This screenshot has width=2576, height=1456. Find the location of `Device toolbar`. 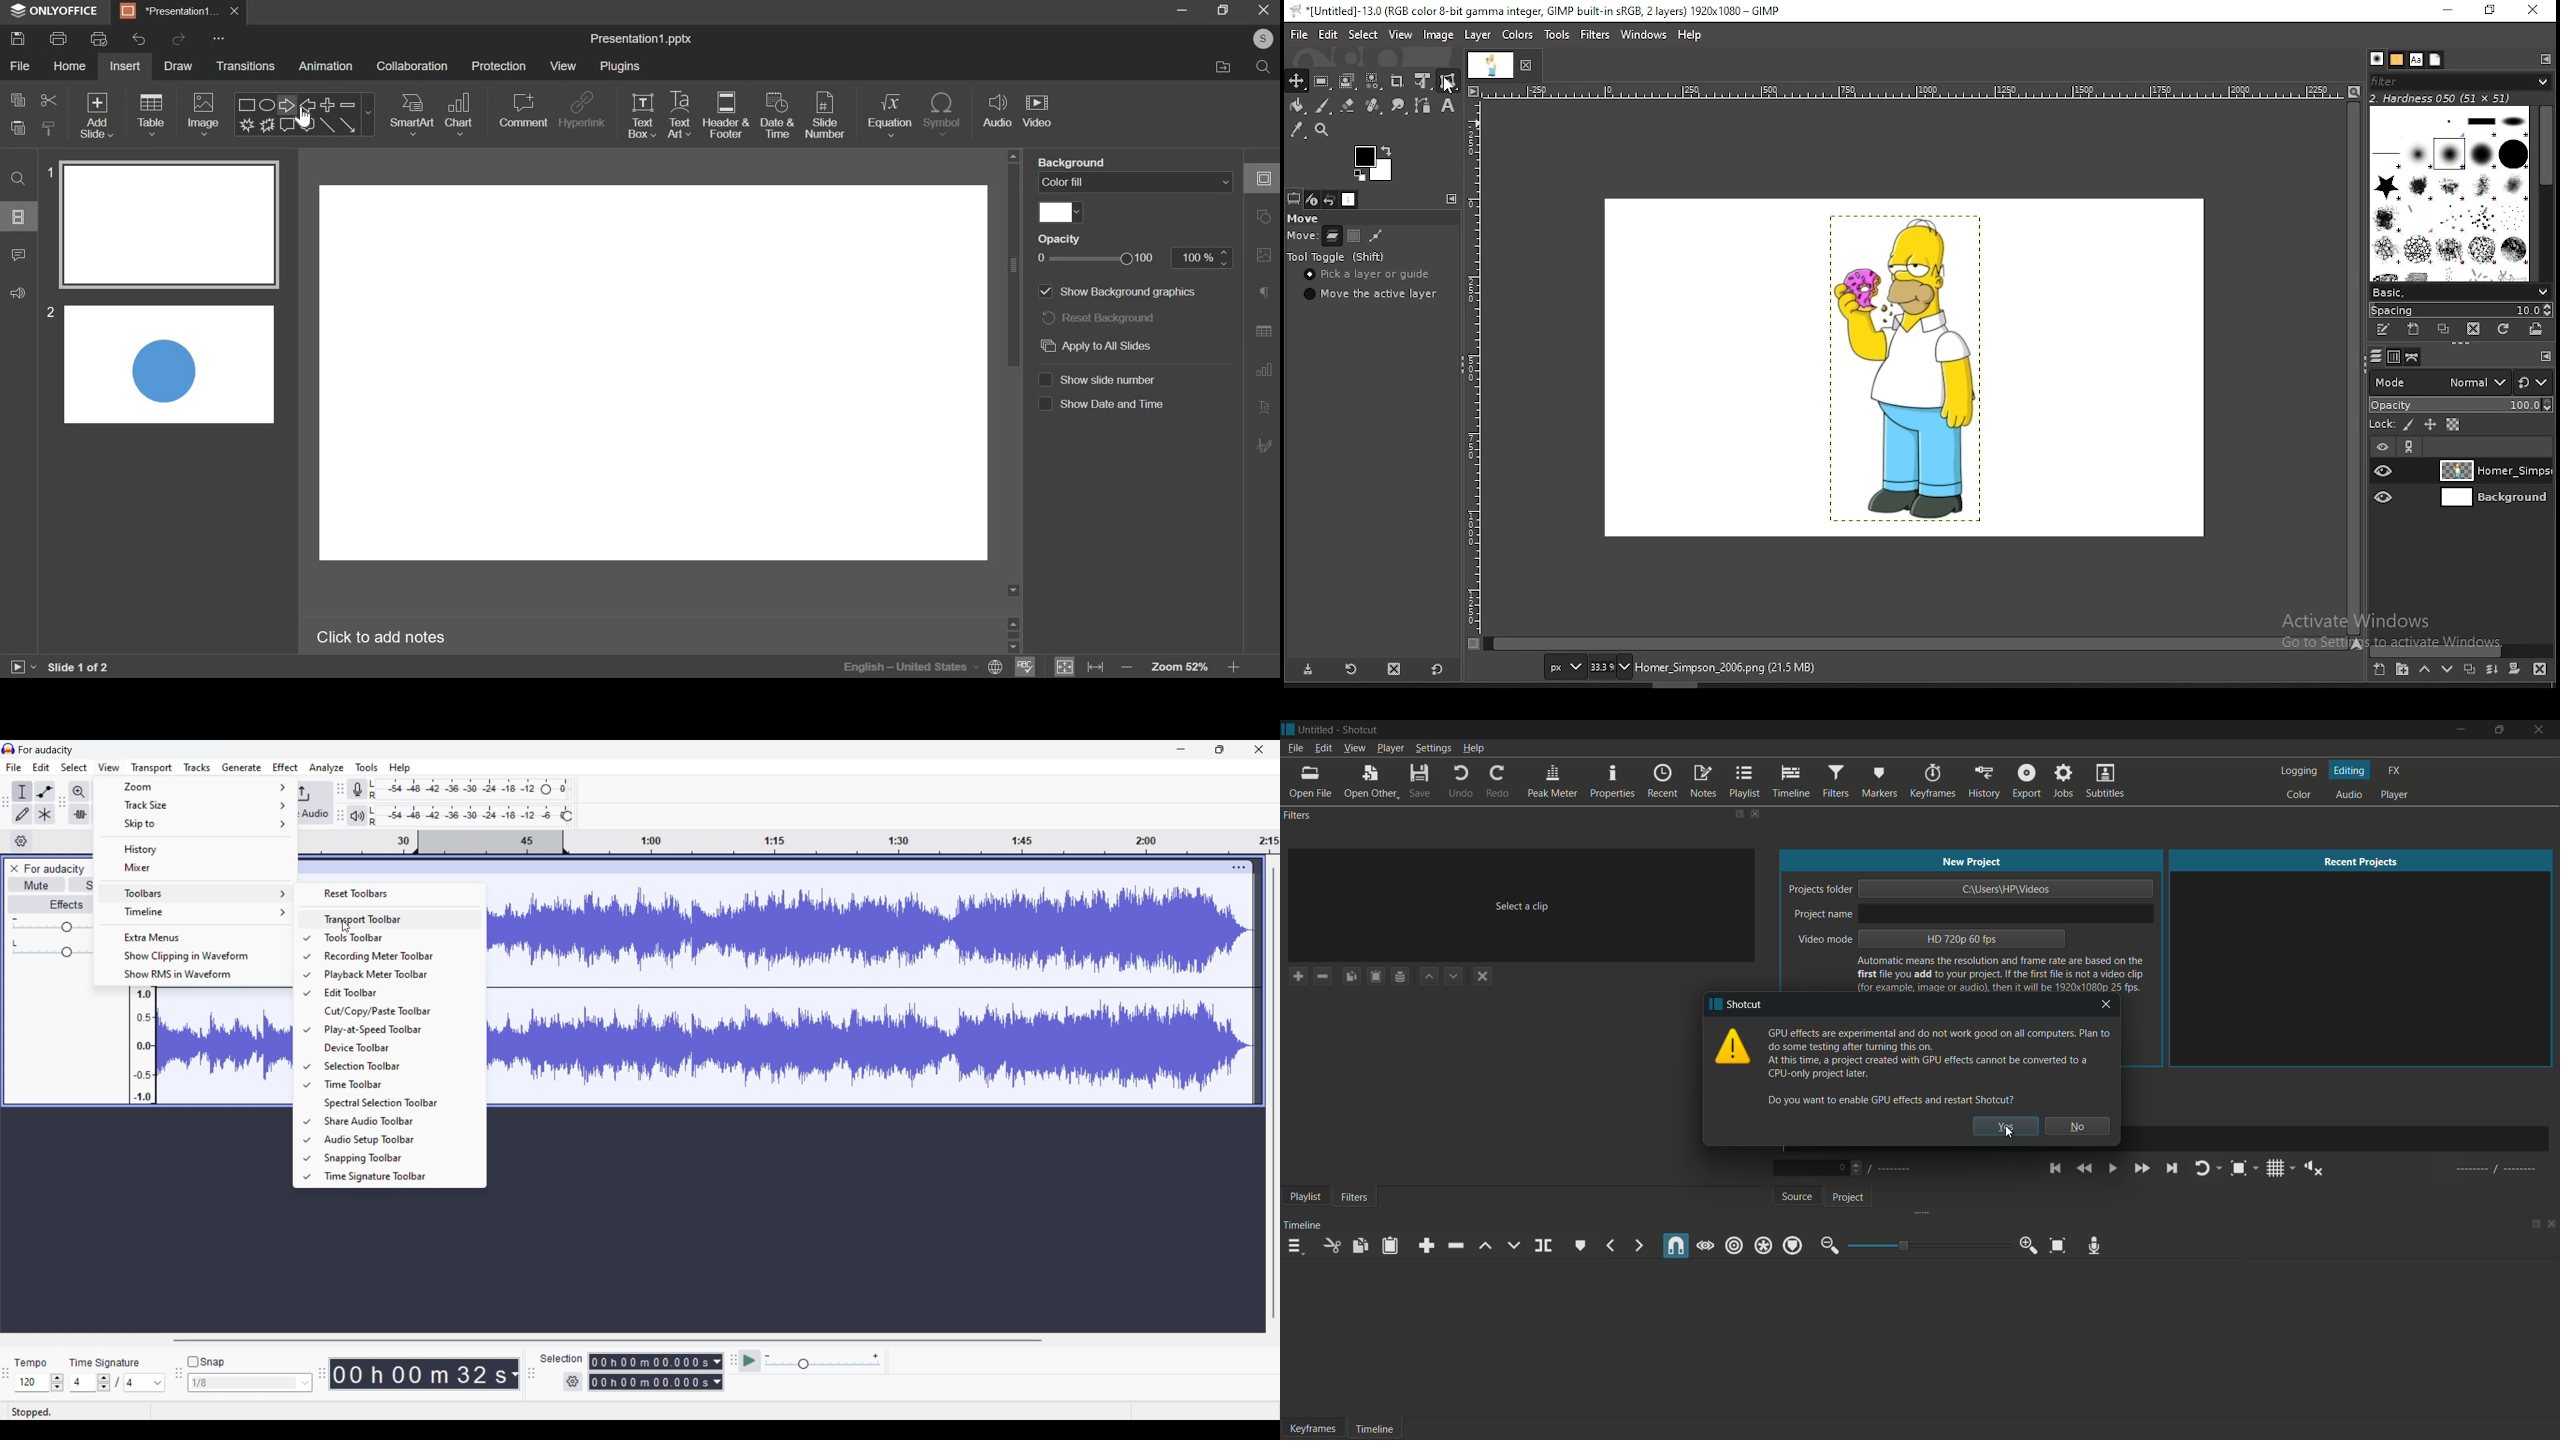

Device toolbar is located at coordinates (397, 1048).